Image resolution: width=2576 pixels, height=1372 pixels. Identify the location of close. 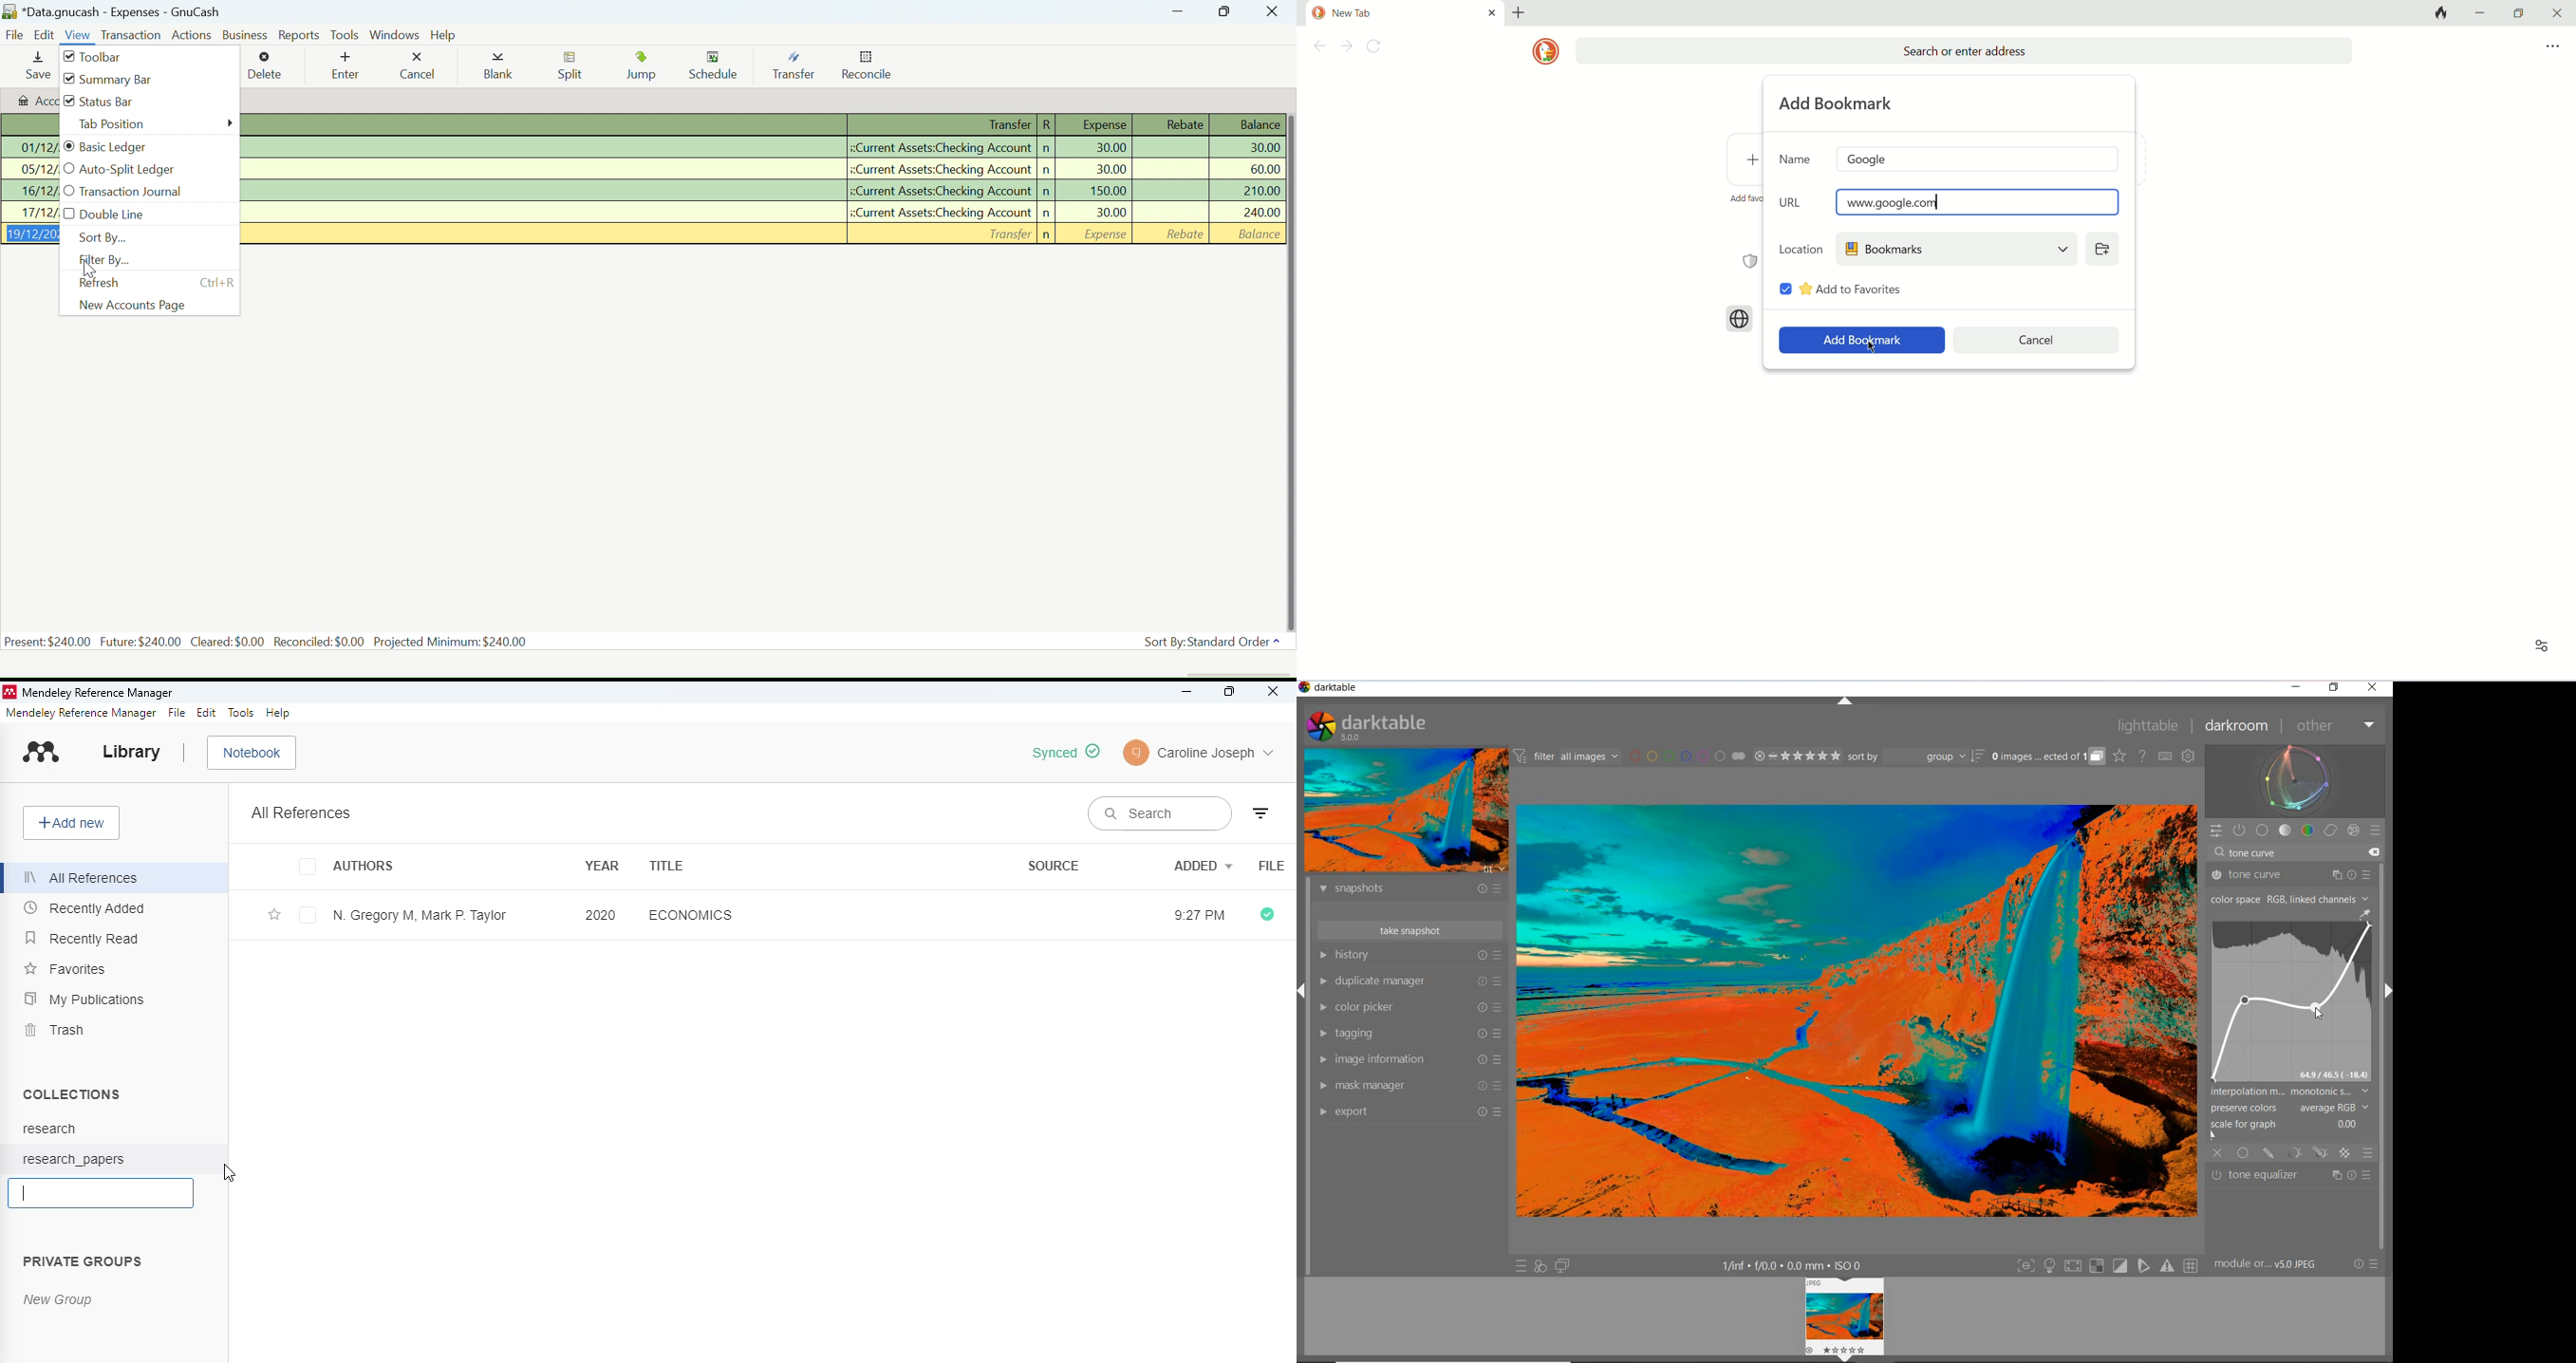
(1274, 691).